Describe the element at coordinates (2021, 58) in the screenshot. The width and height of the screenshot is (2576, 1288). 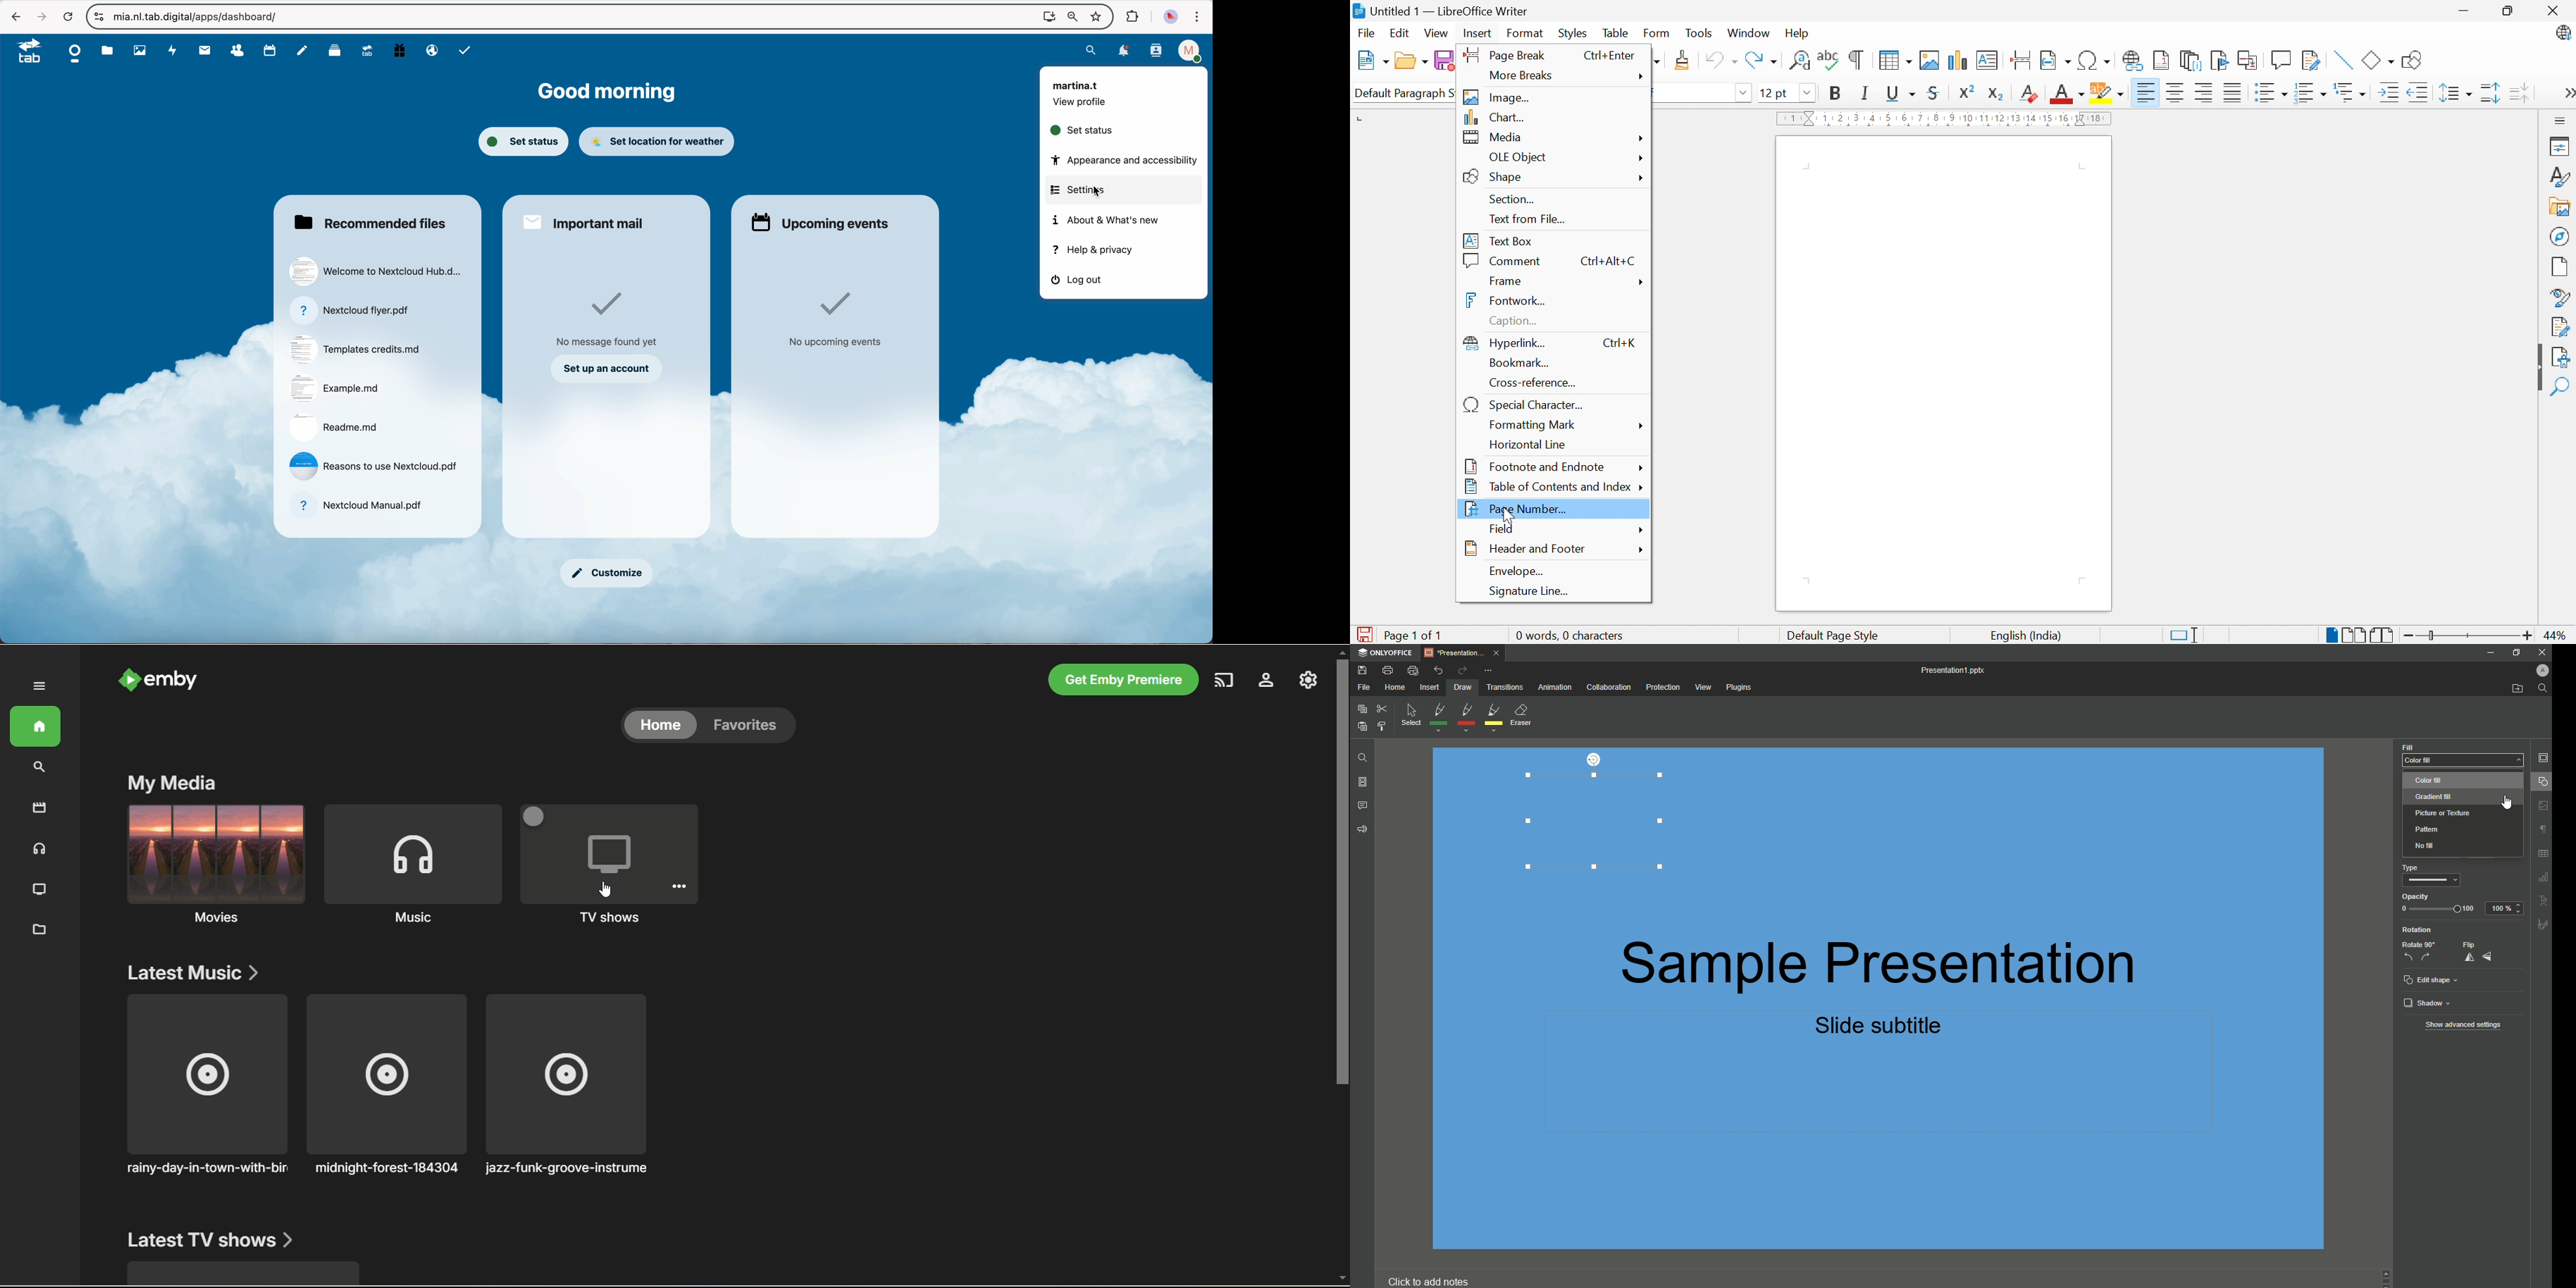
I see `Insert page break` at that location.